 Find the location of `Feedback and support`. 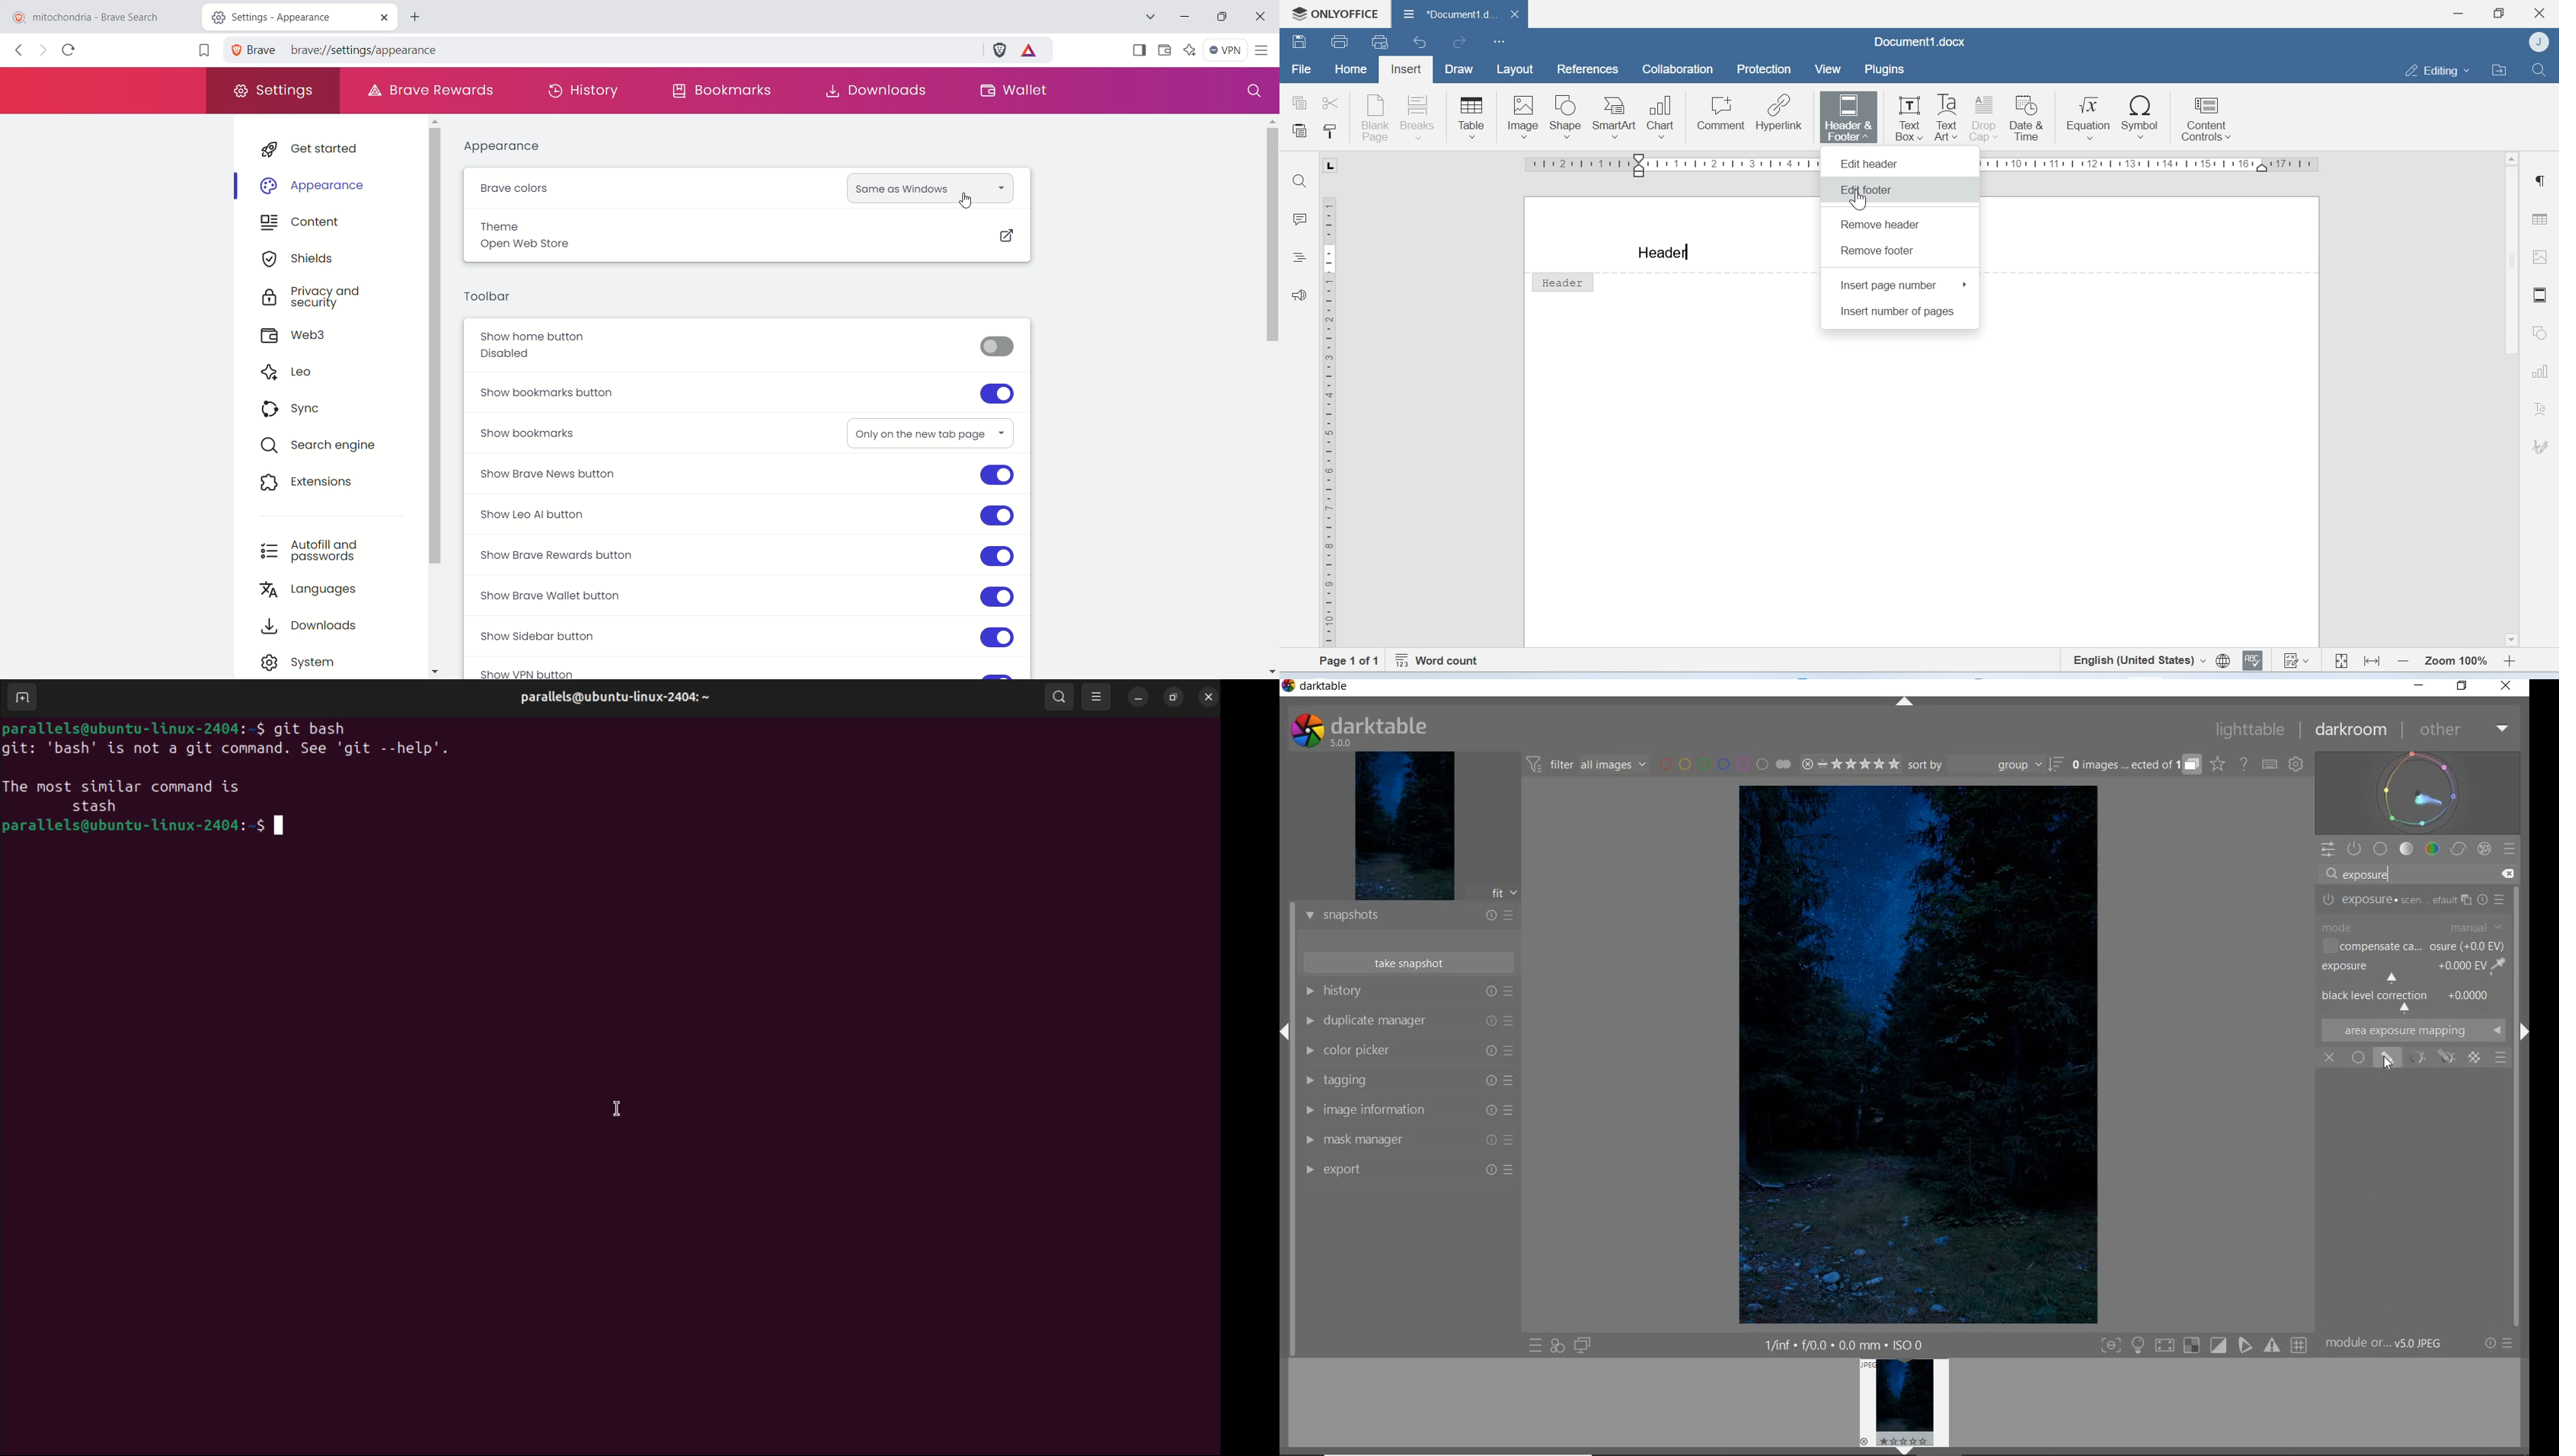

Feedback and support is located at coordinates (1299, 295).